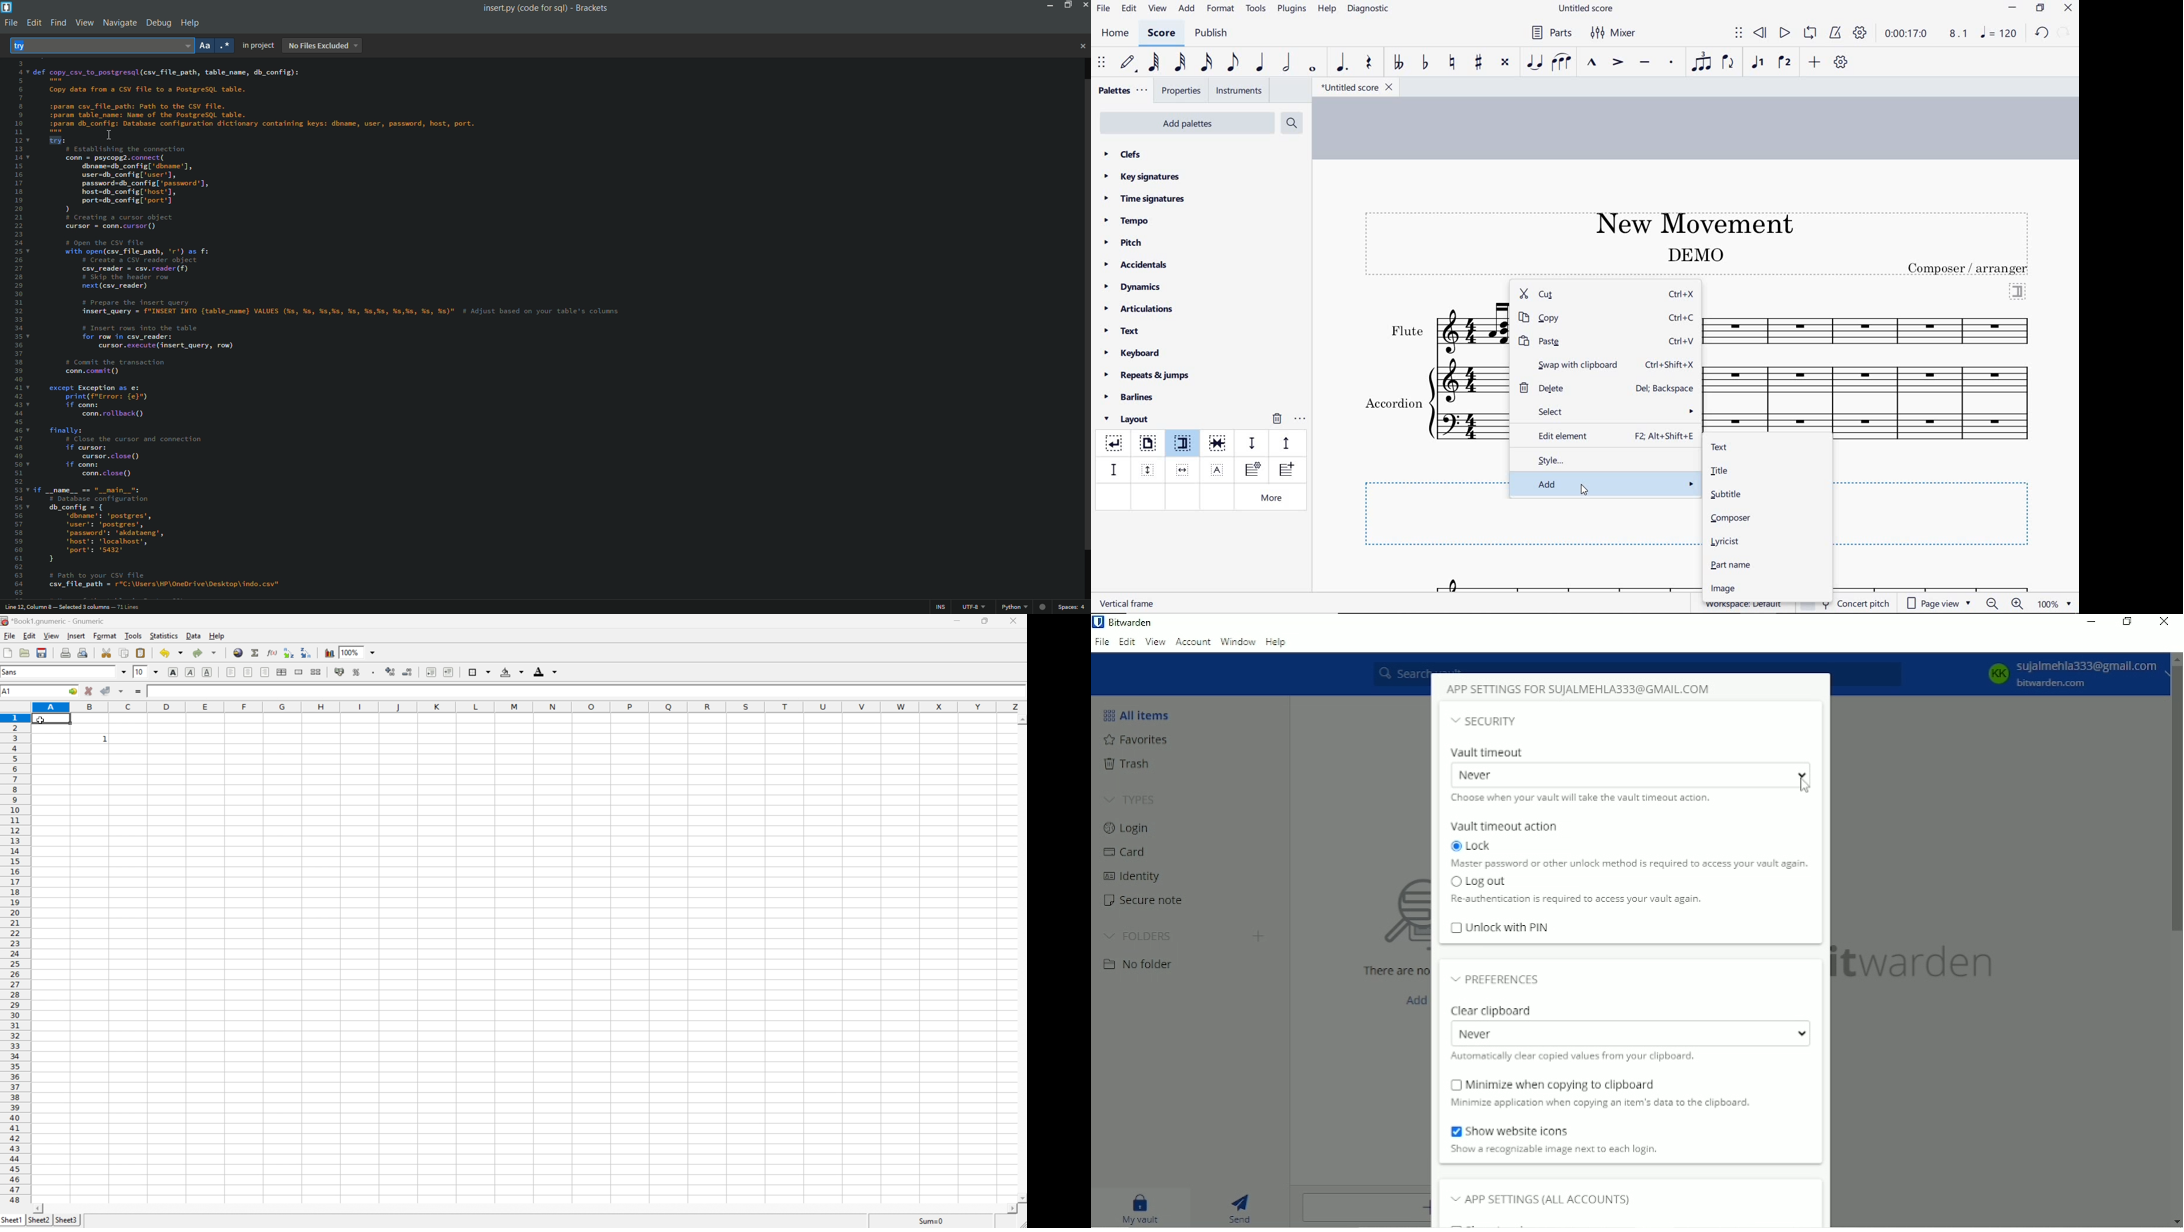 This screenshot has width=2184, height=1232. Describe the element at coordinates (1182, 92) in the screenshot. I see `properties` at that location.